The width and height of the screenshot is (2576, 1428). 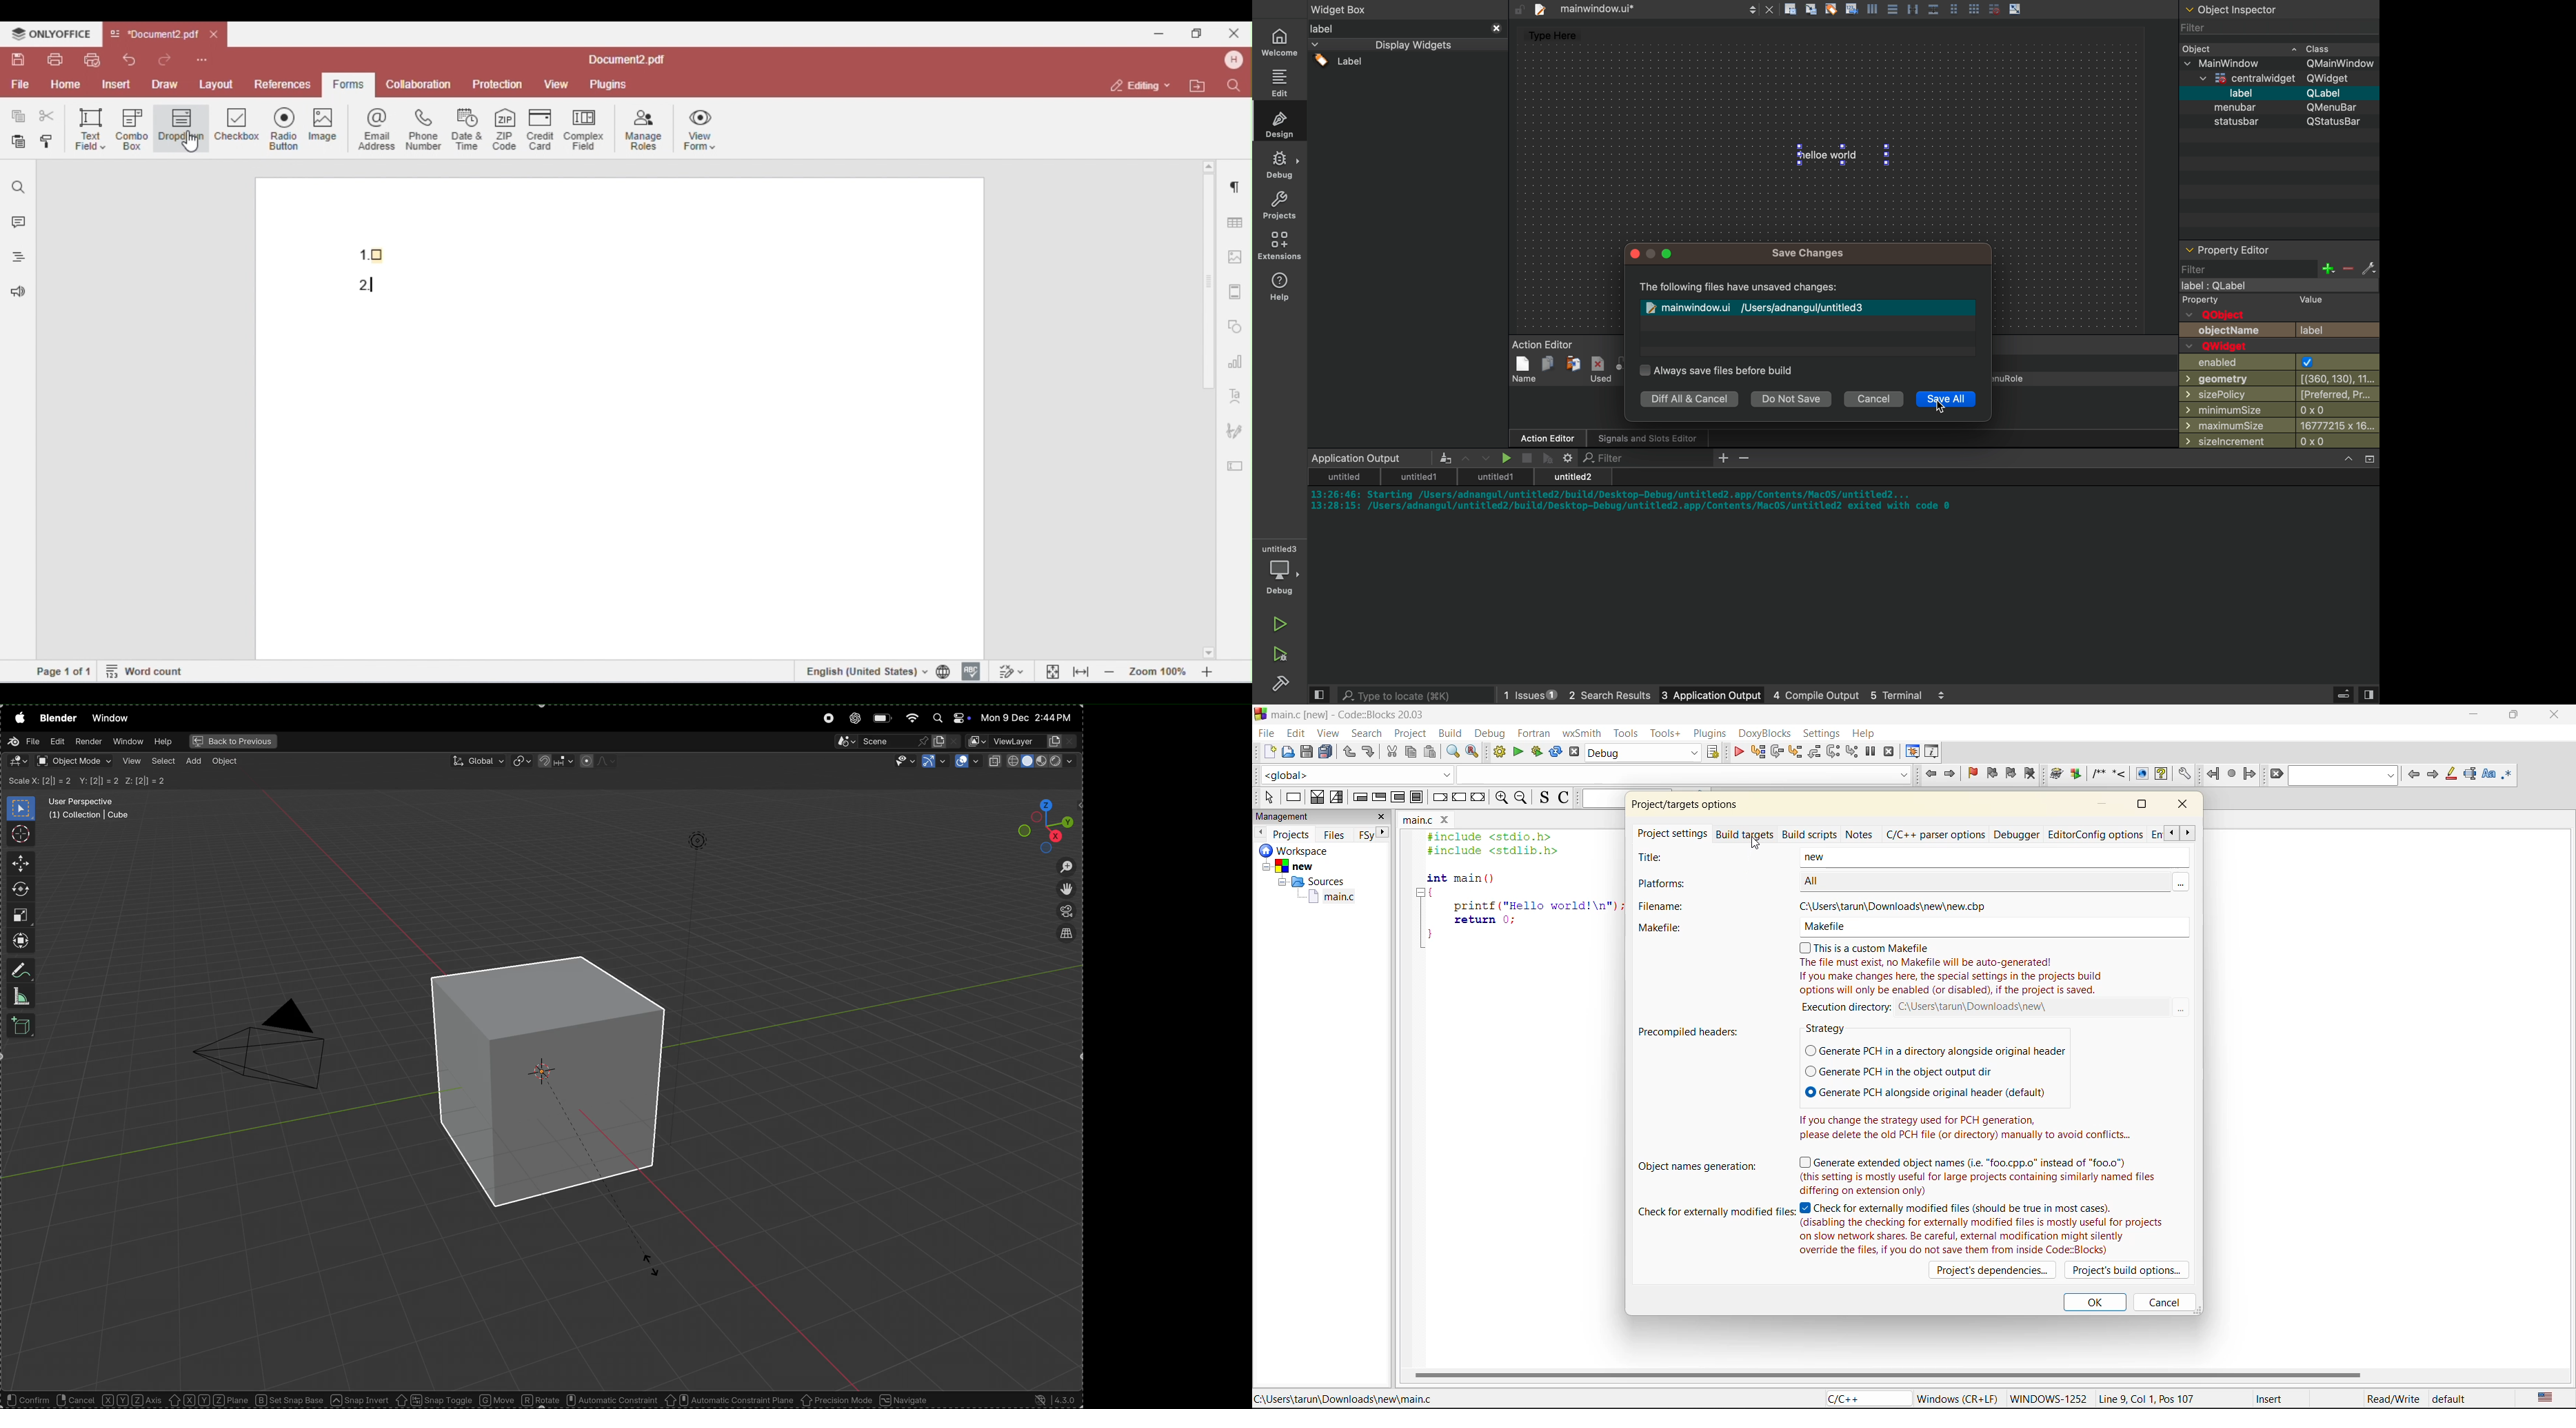 I want to click on project, so click(x=1410, y=734).